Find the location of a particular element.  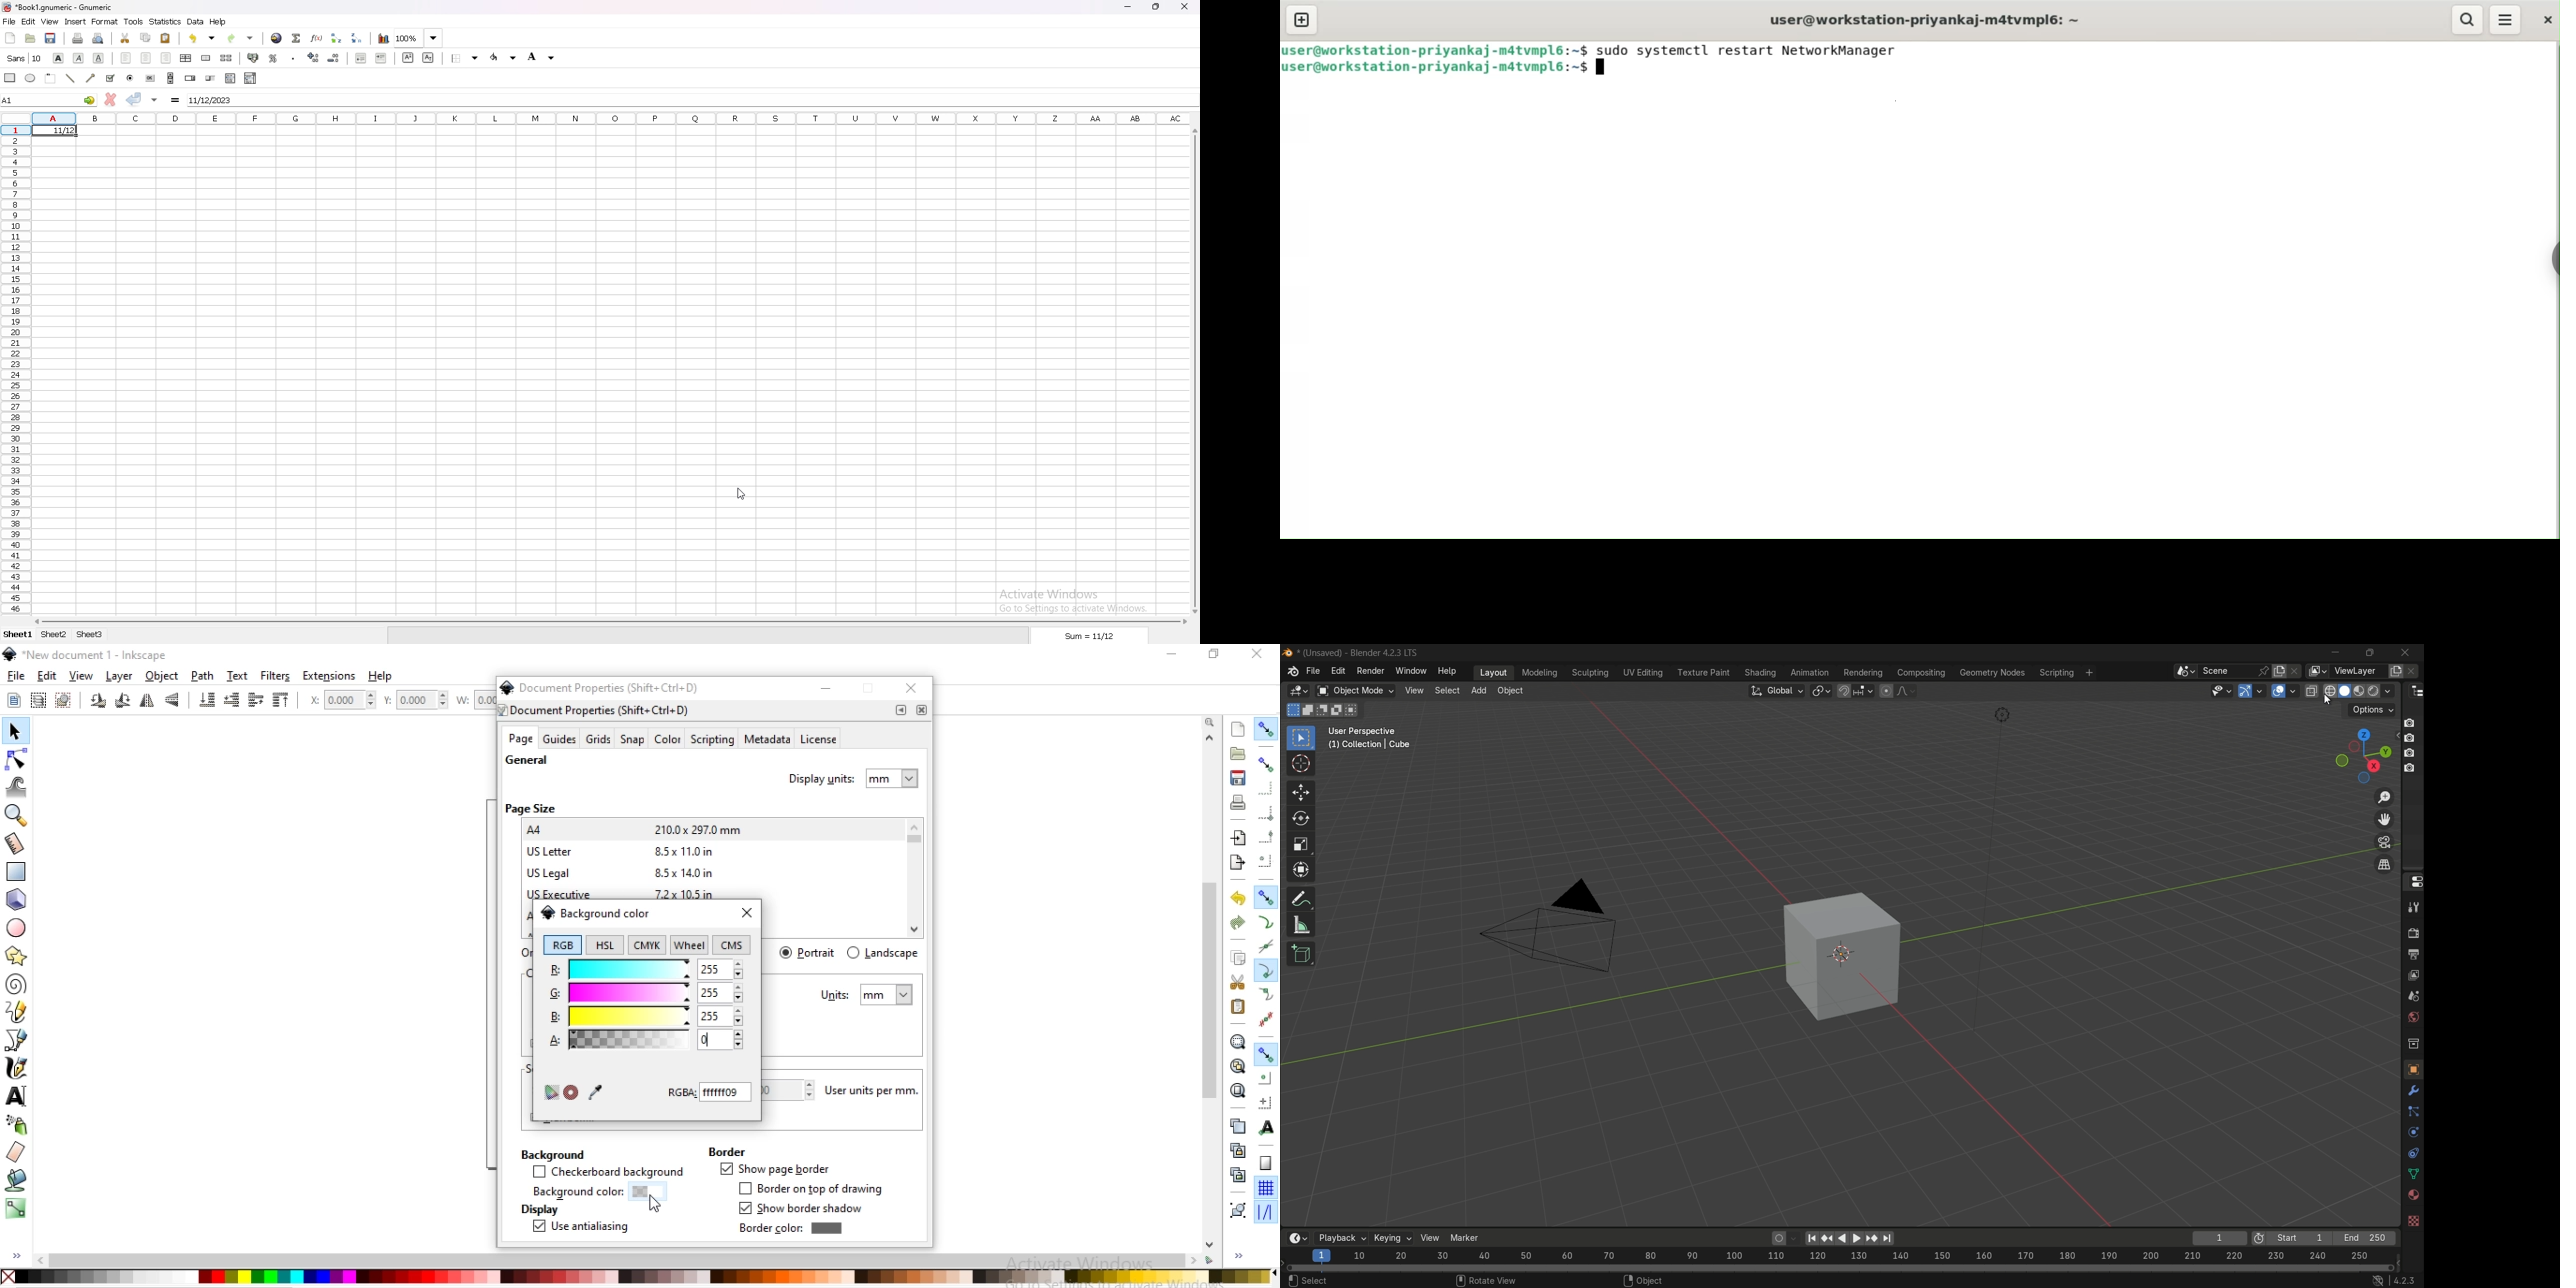

group objects is located at coordinates (1236, 1210).